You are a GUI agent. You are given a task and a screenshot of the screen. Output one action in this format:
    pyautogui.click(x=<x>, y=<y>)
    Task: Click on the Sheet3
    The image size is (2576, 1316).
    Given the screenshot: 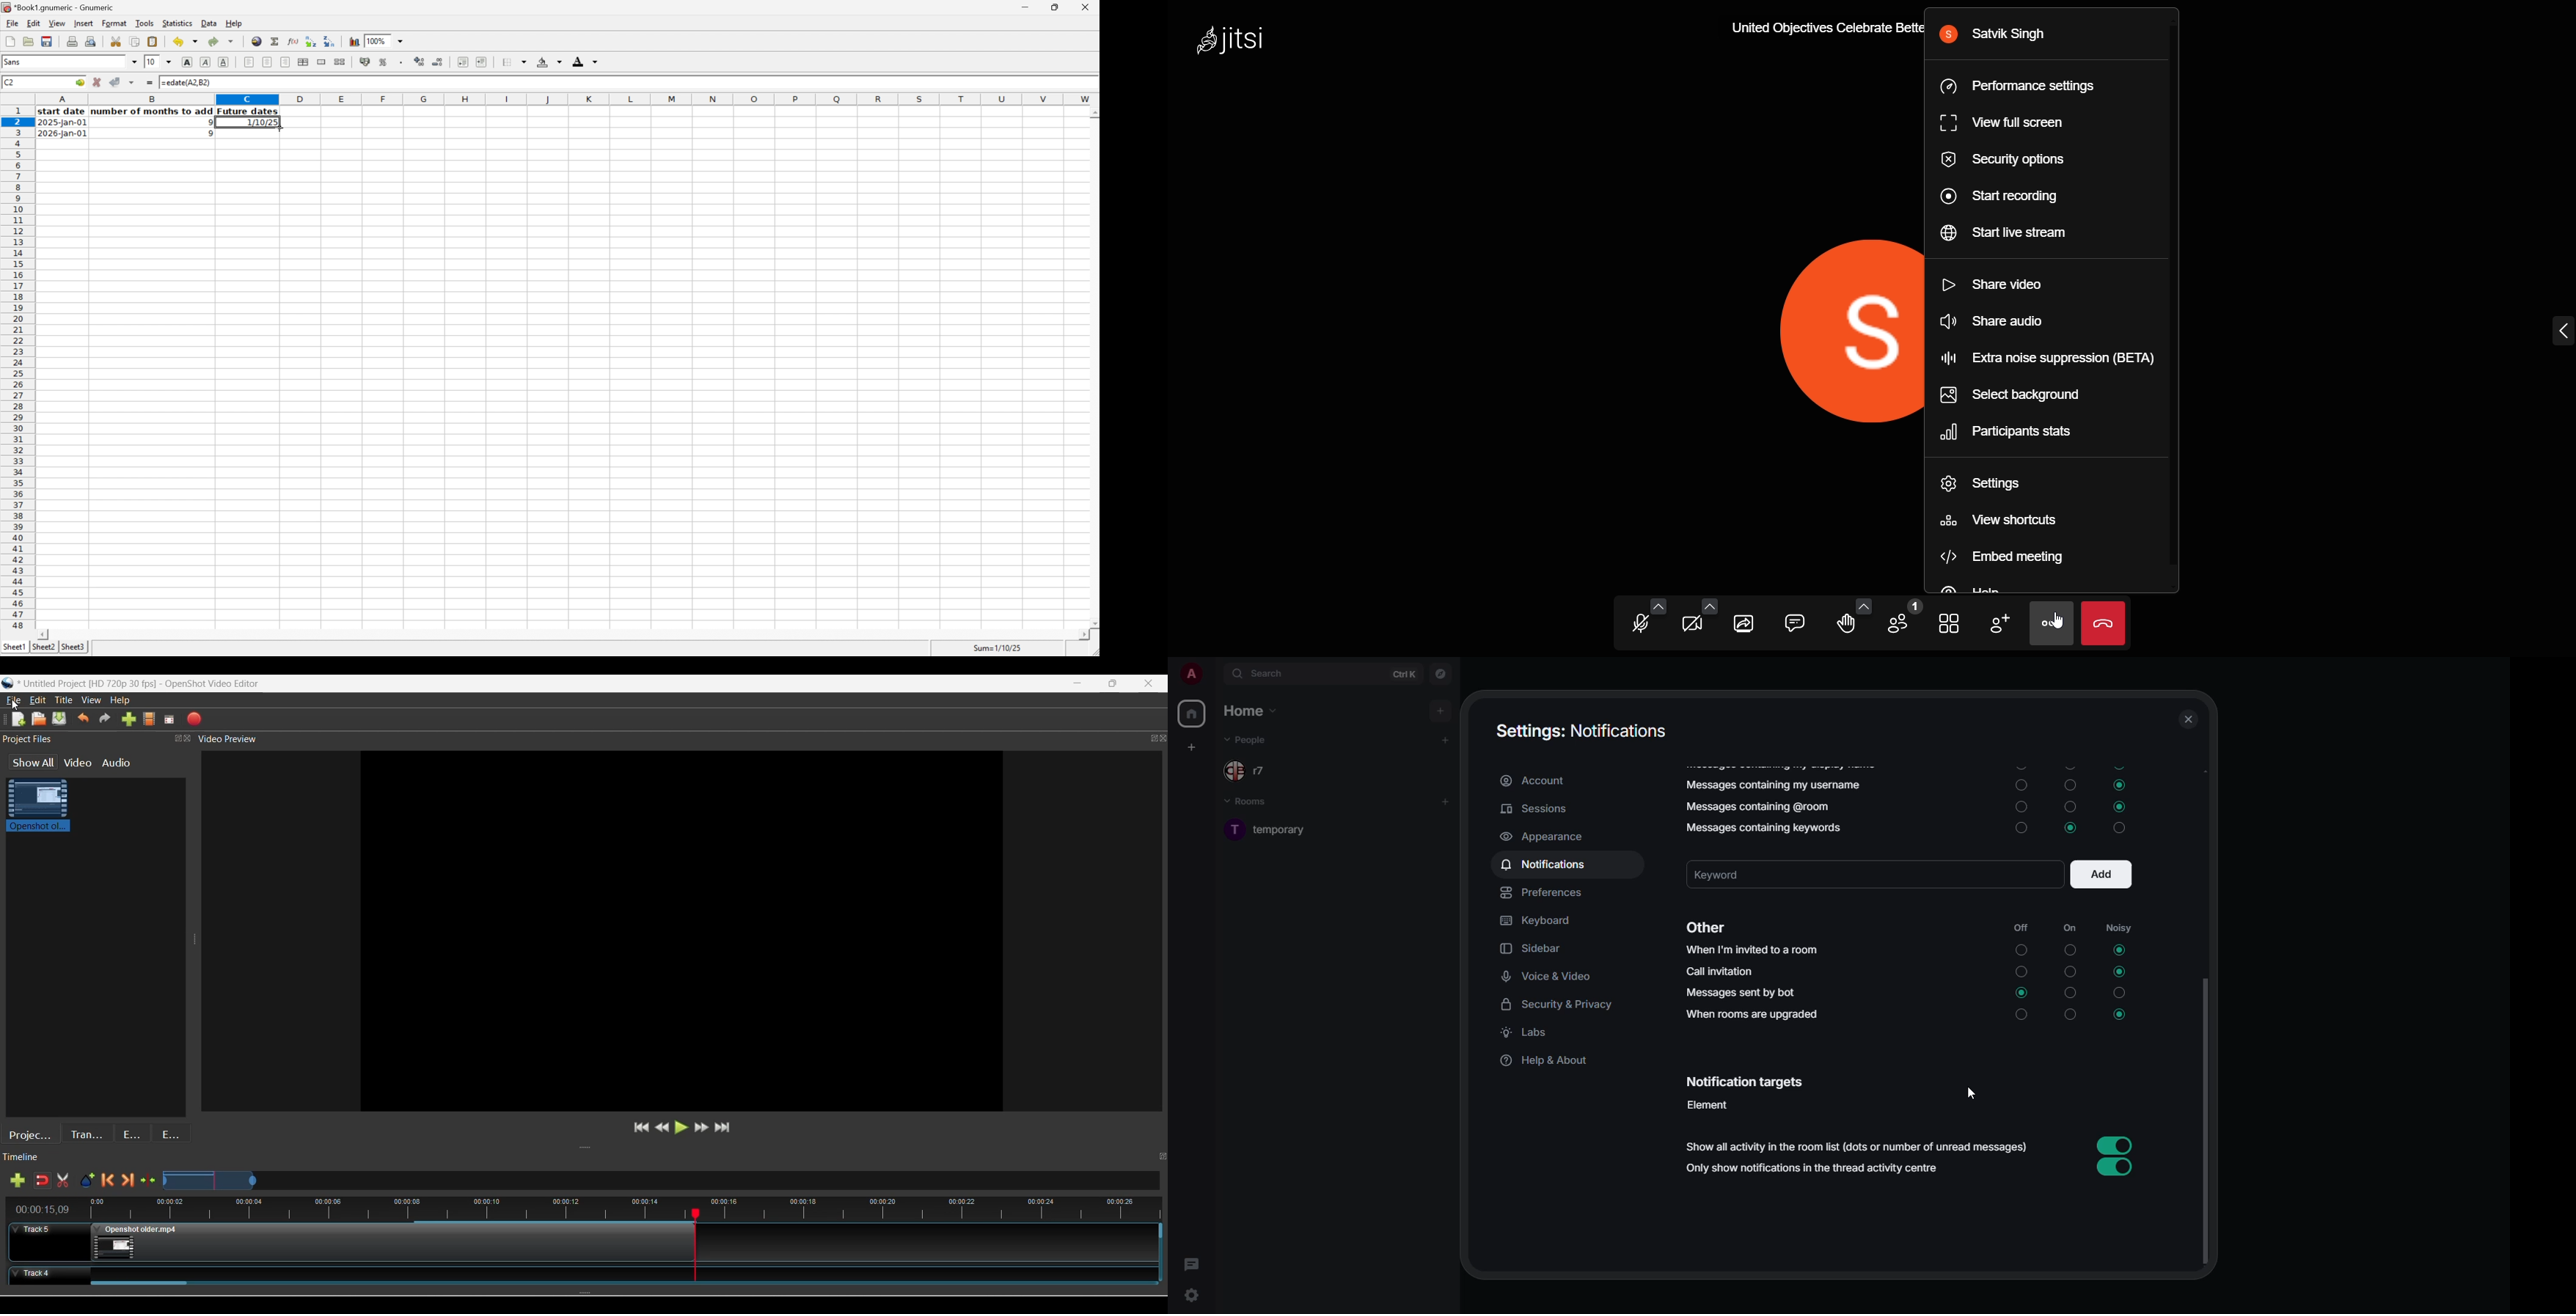 What is the action you would take?
    pyautogui.click(x=74, y=648)
    